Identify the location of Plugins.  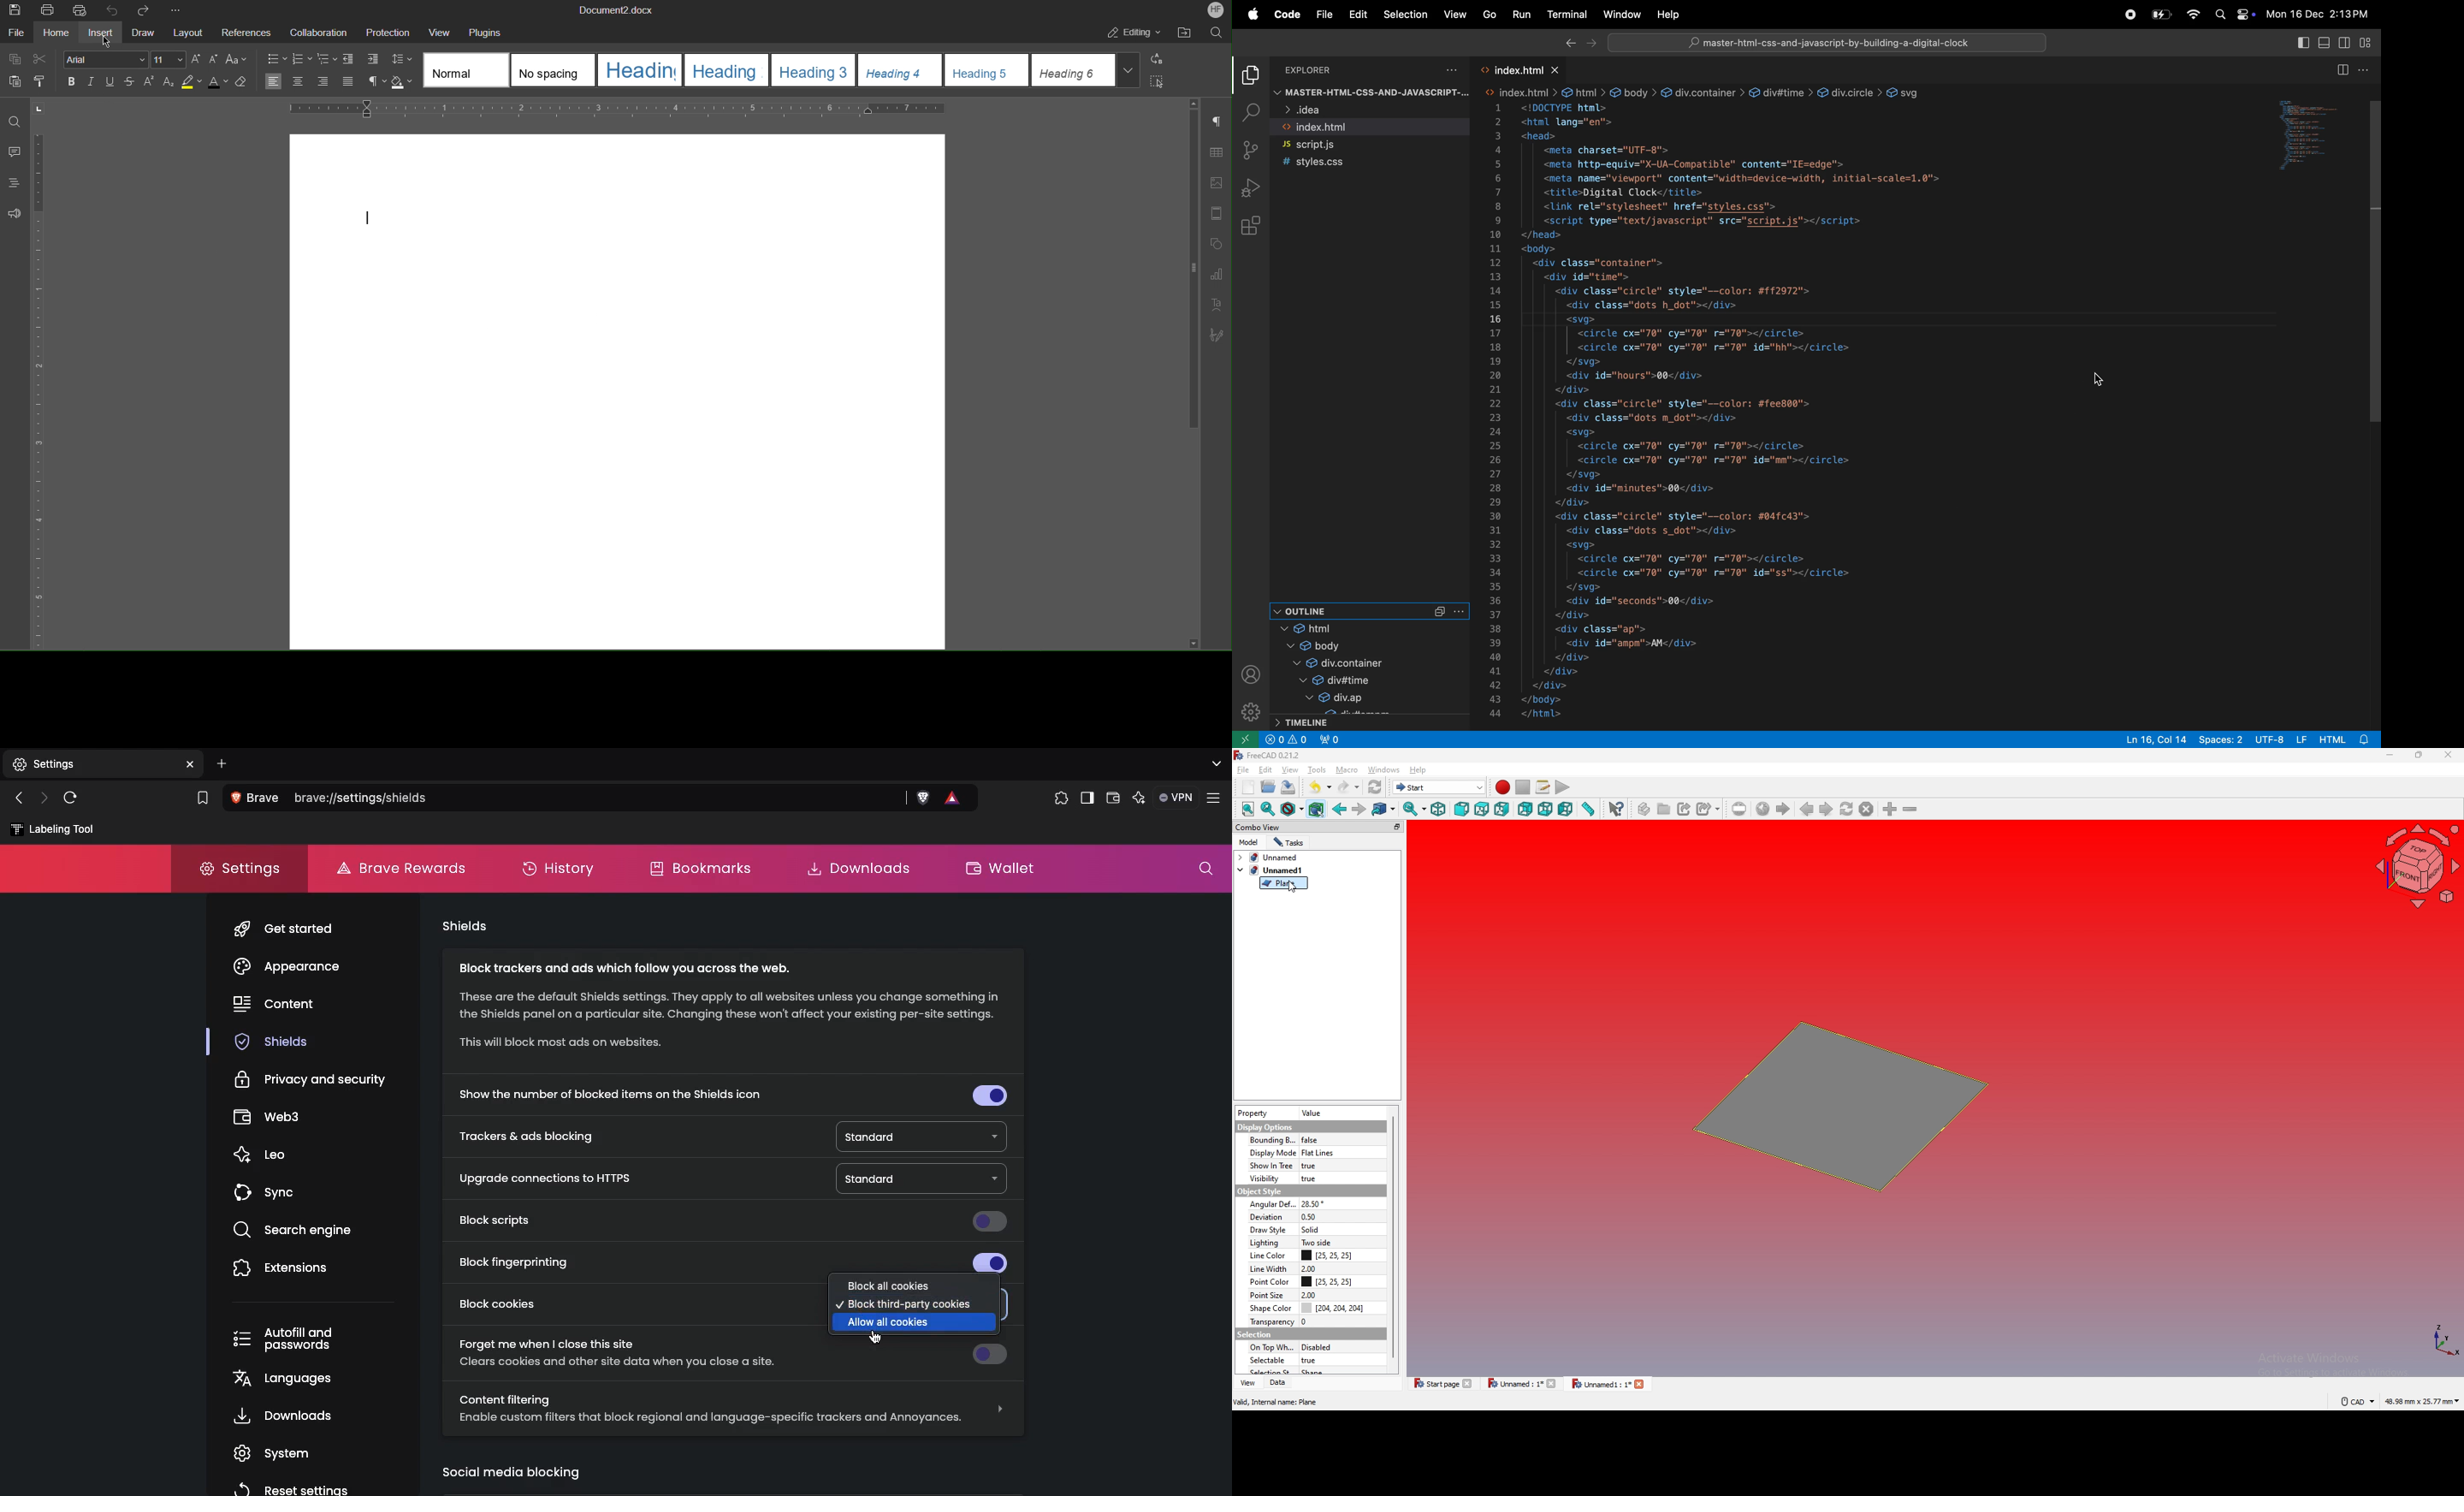
(486, 31).